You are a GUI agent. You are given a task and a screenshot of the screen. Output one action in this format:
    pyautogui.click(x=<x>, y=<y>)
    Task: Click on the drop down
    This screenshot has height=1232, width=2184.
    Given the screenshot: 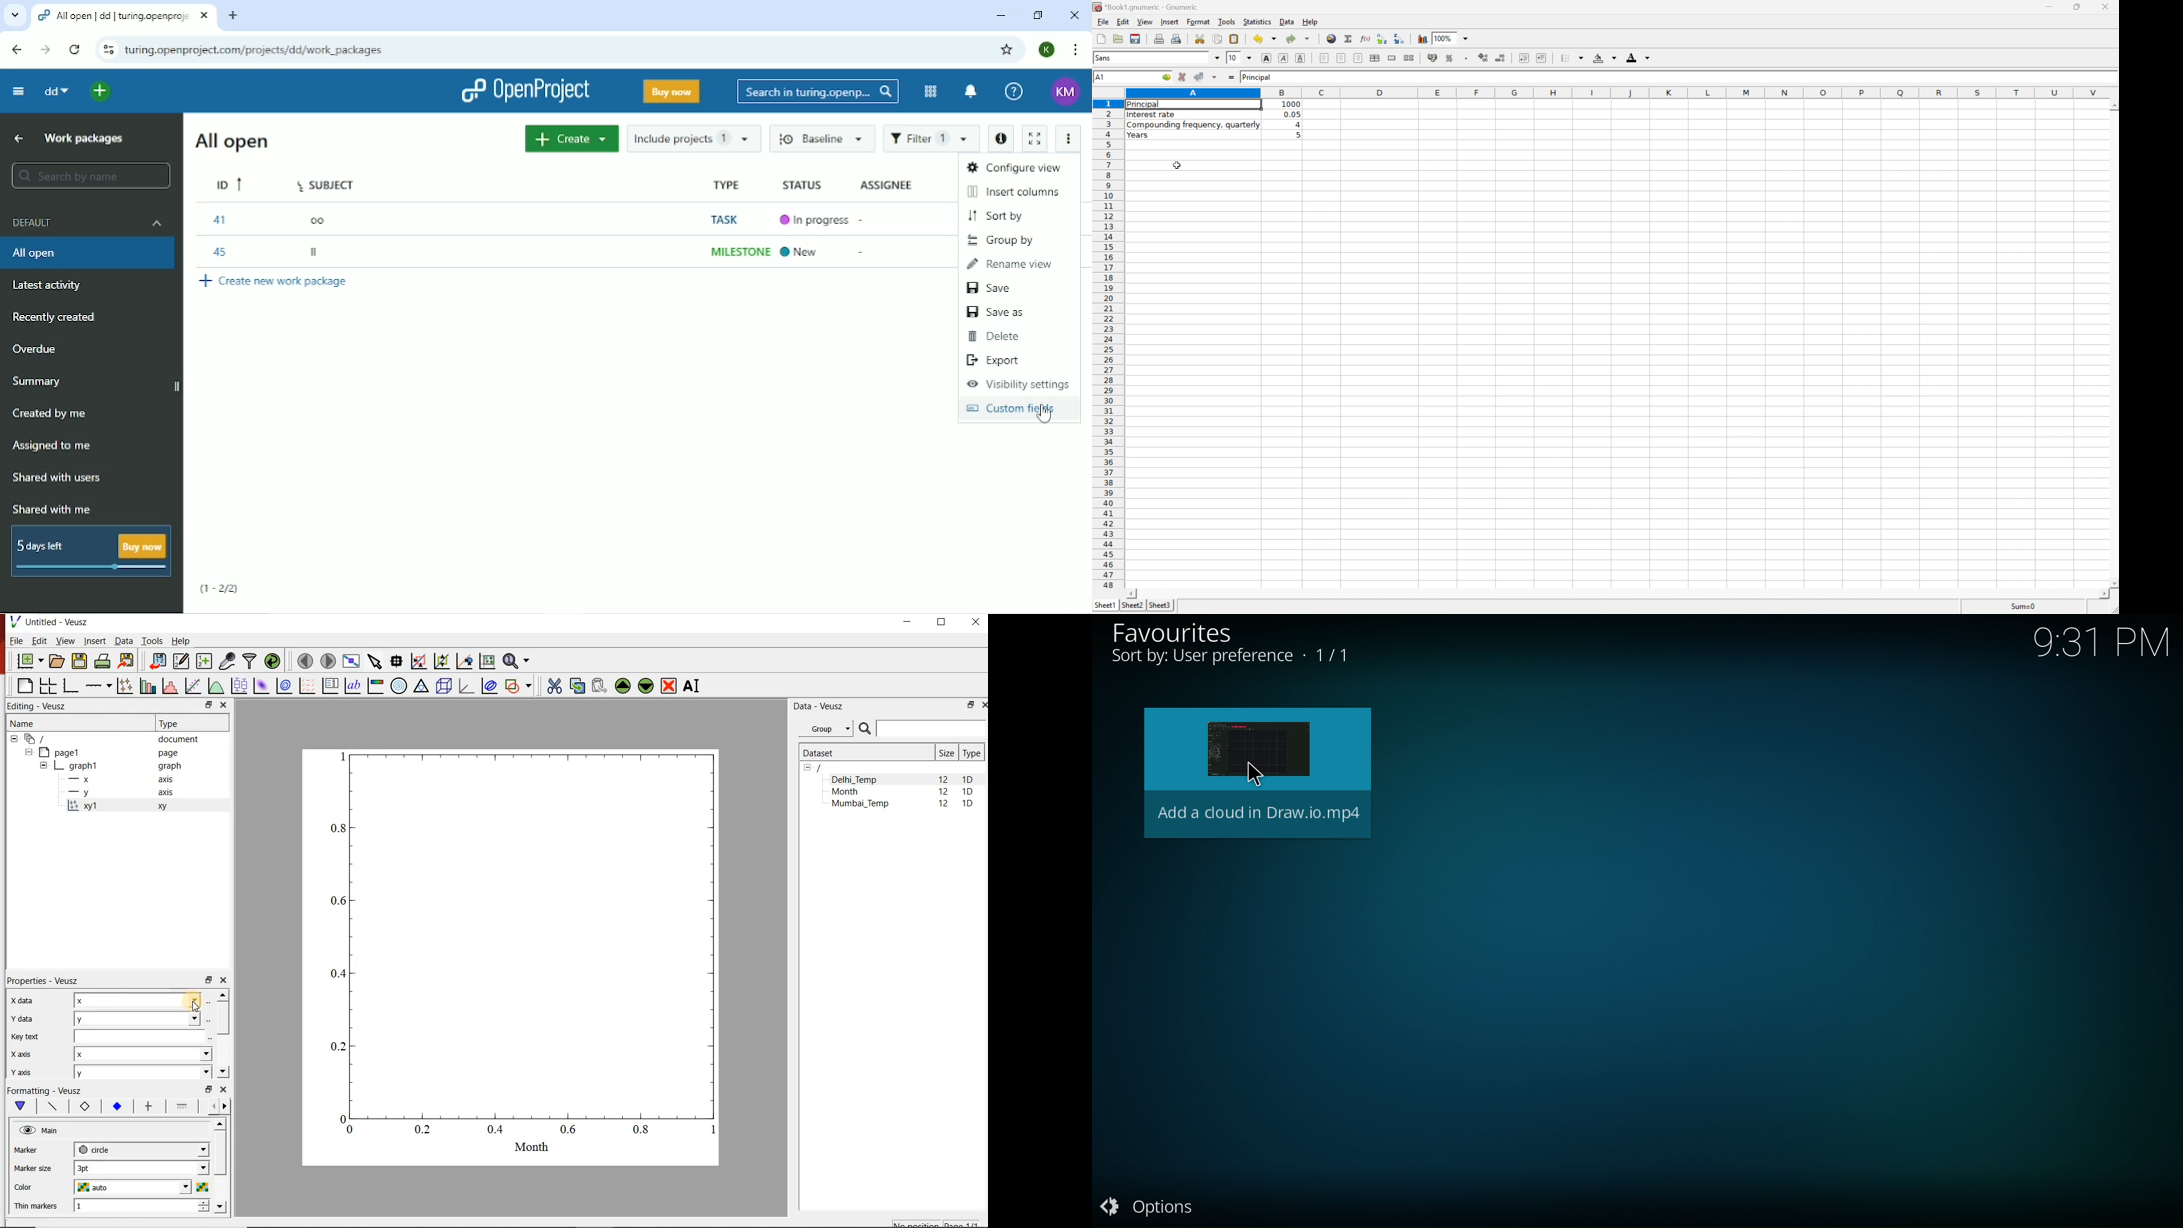 What is the action you would take?
    pyautogui.click(x=1215, y=57)
    